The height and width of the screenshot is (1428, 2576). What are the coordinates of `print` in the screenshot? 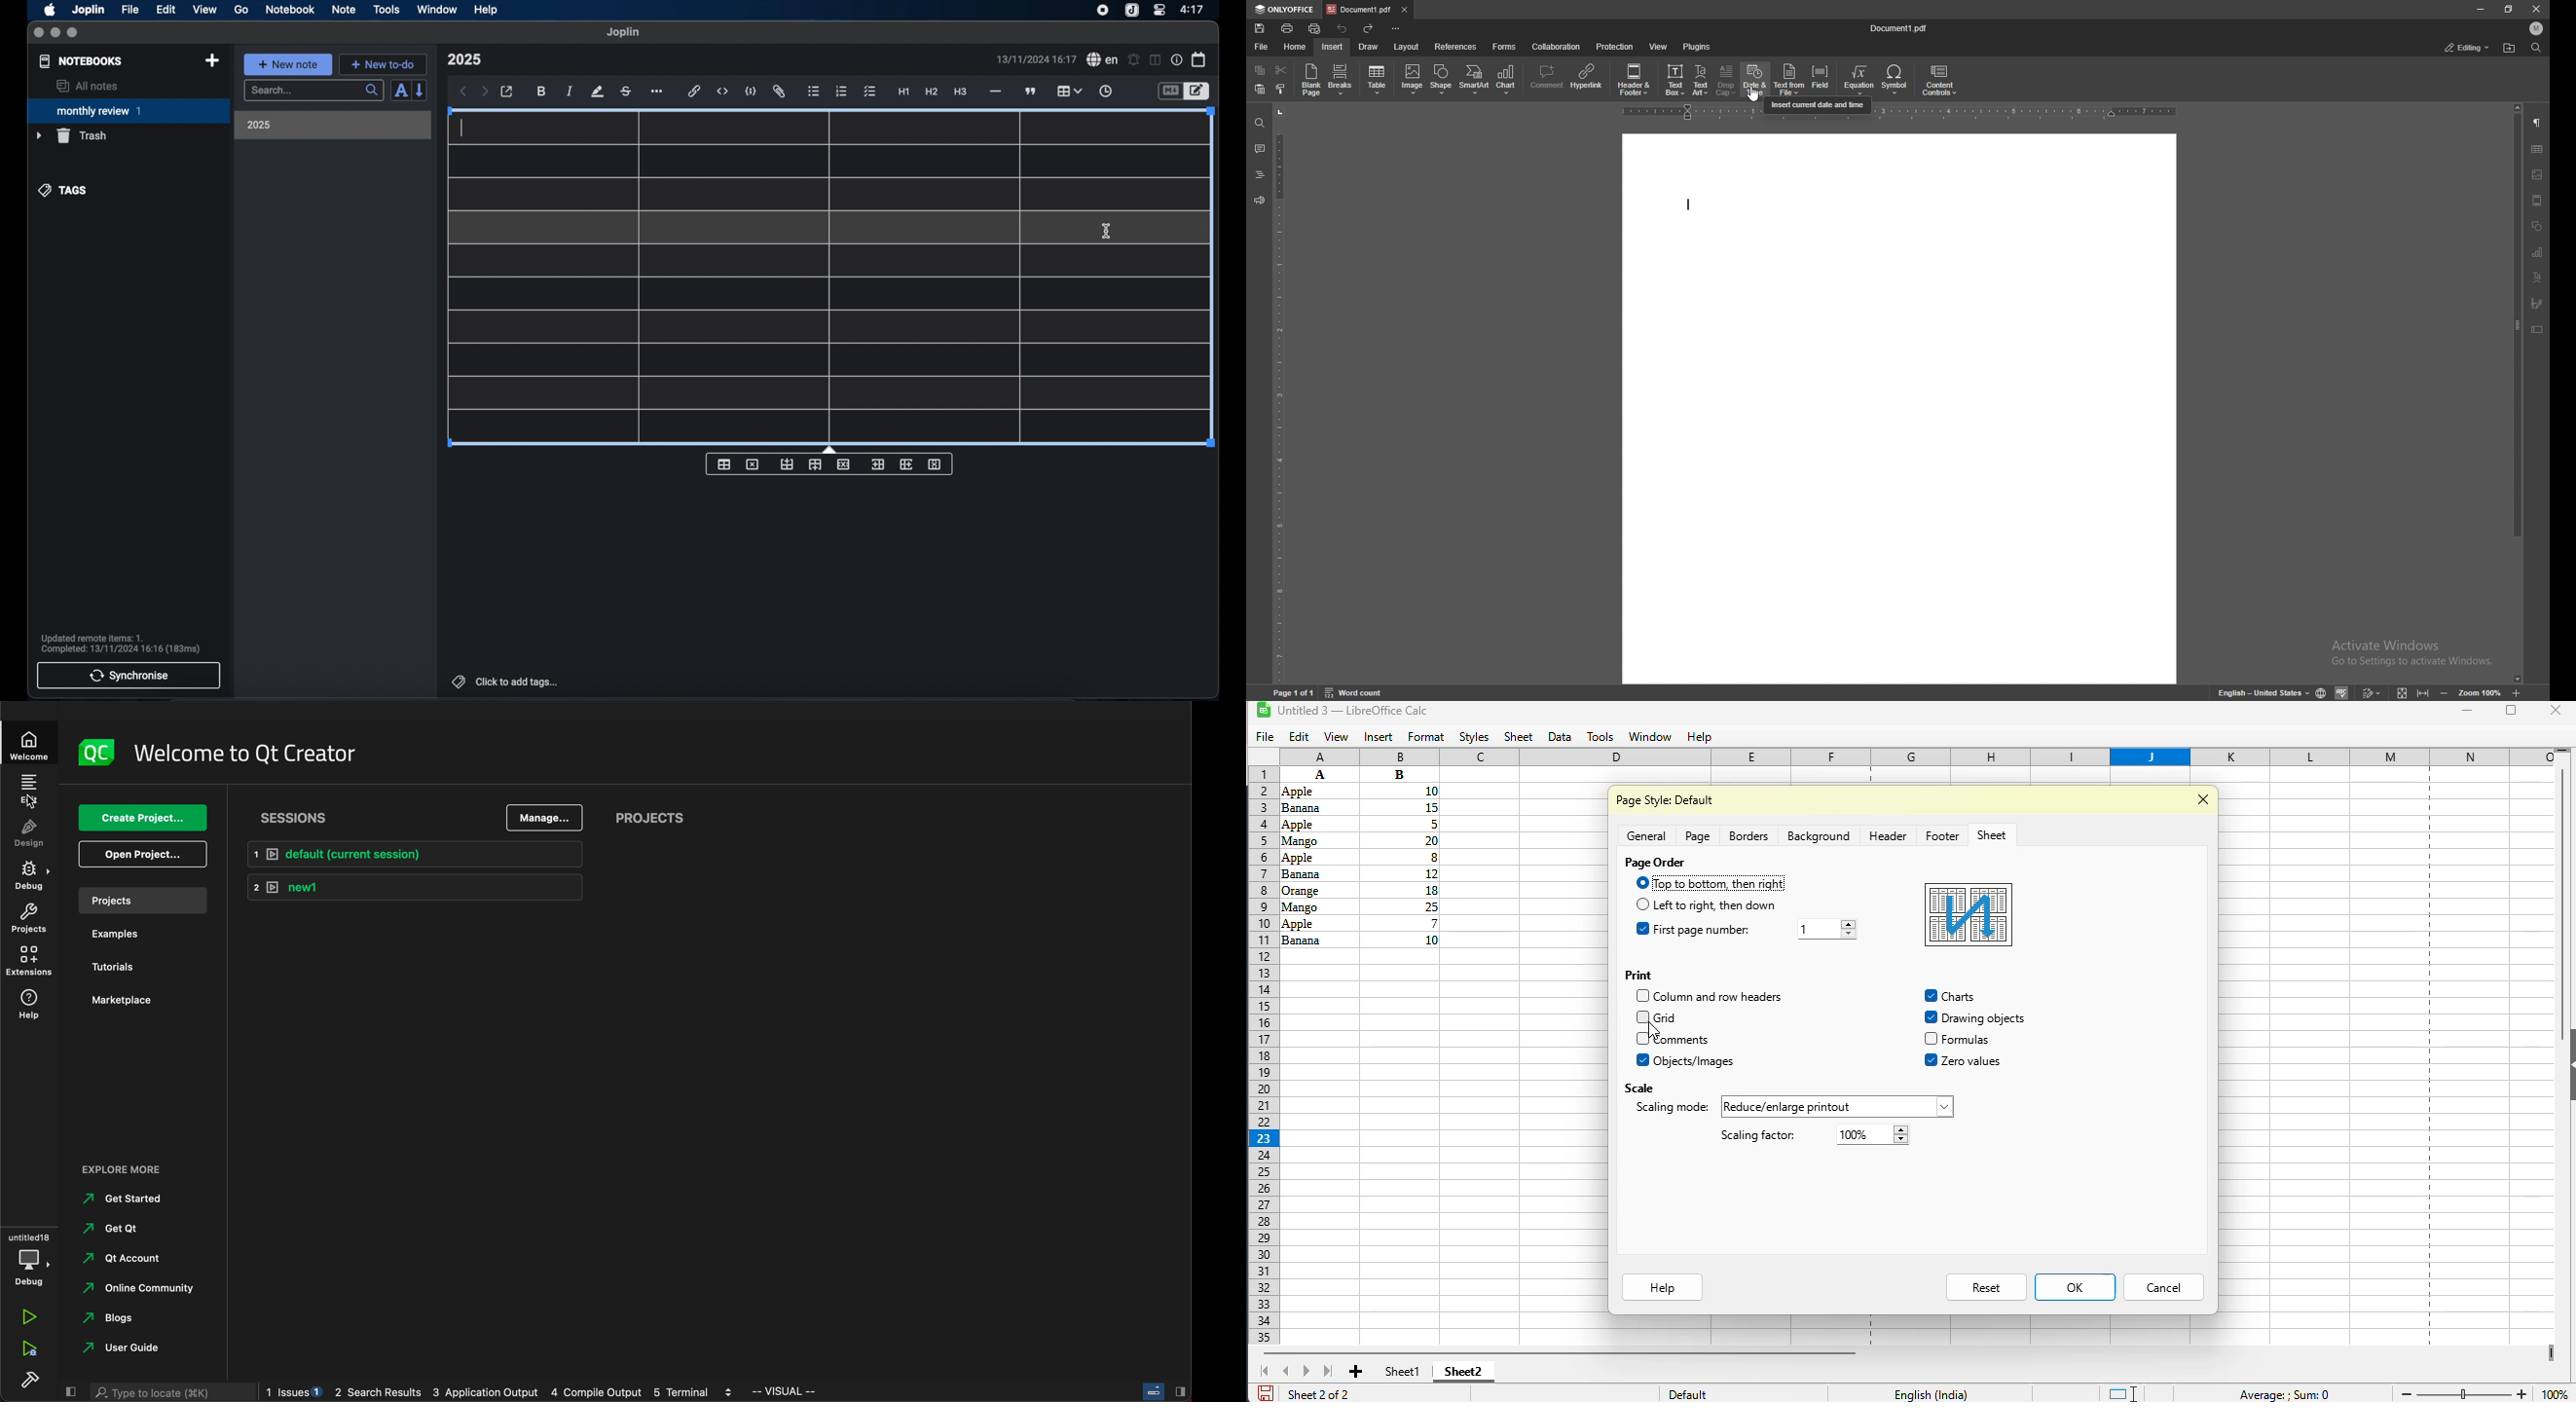 It's located at (1638, 975).